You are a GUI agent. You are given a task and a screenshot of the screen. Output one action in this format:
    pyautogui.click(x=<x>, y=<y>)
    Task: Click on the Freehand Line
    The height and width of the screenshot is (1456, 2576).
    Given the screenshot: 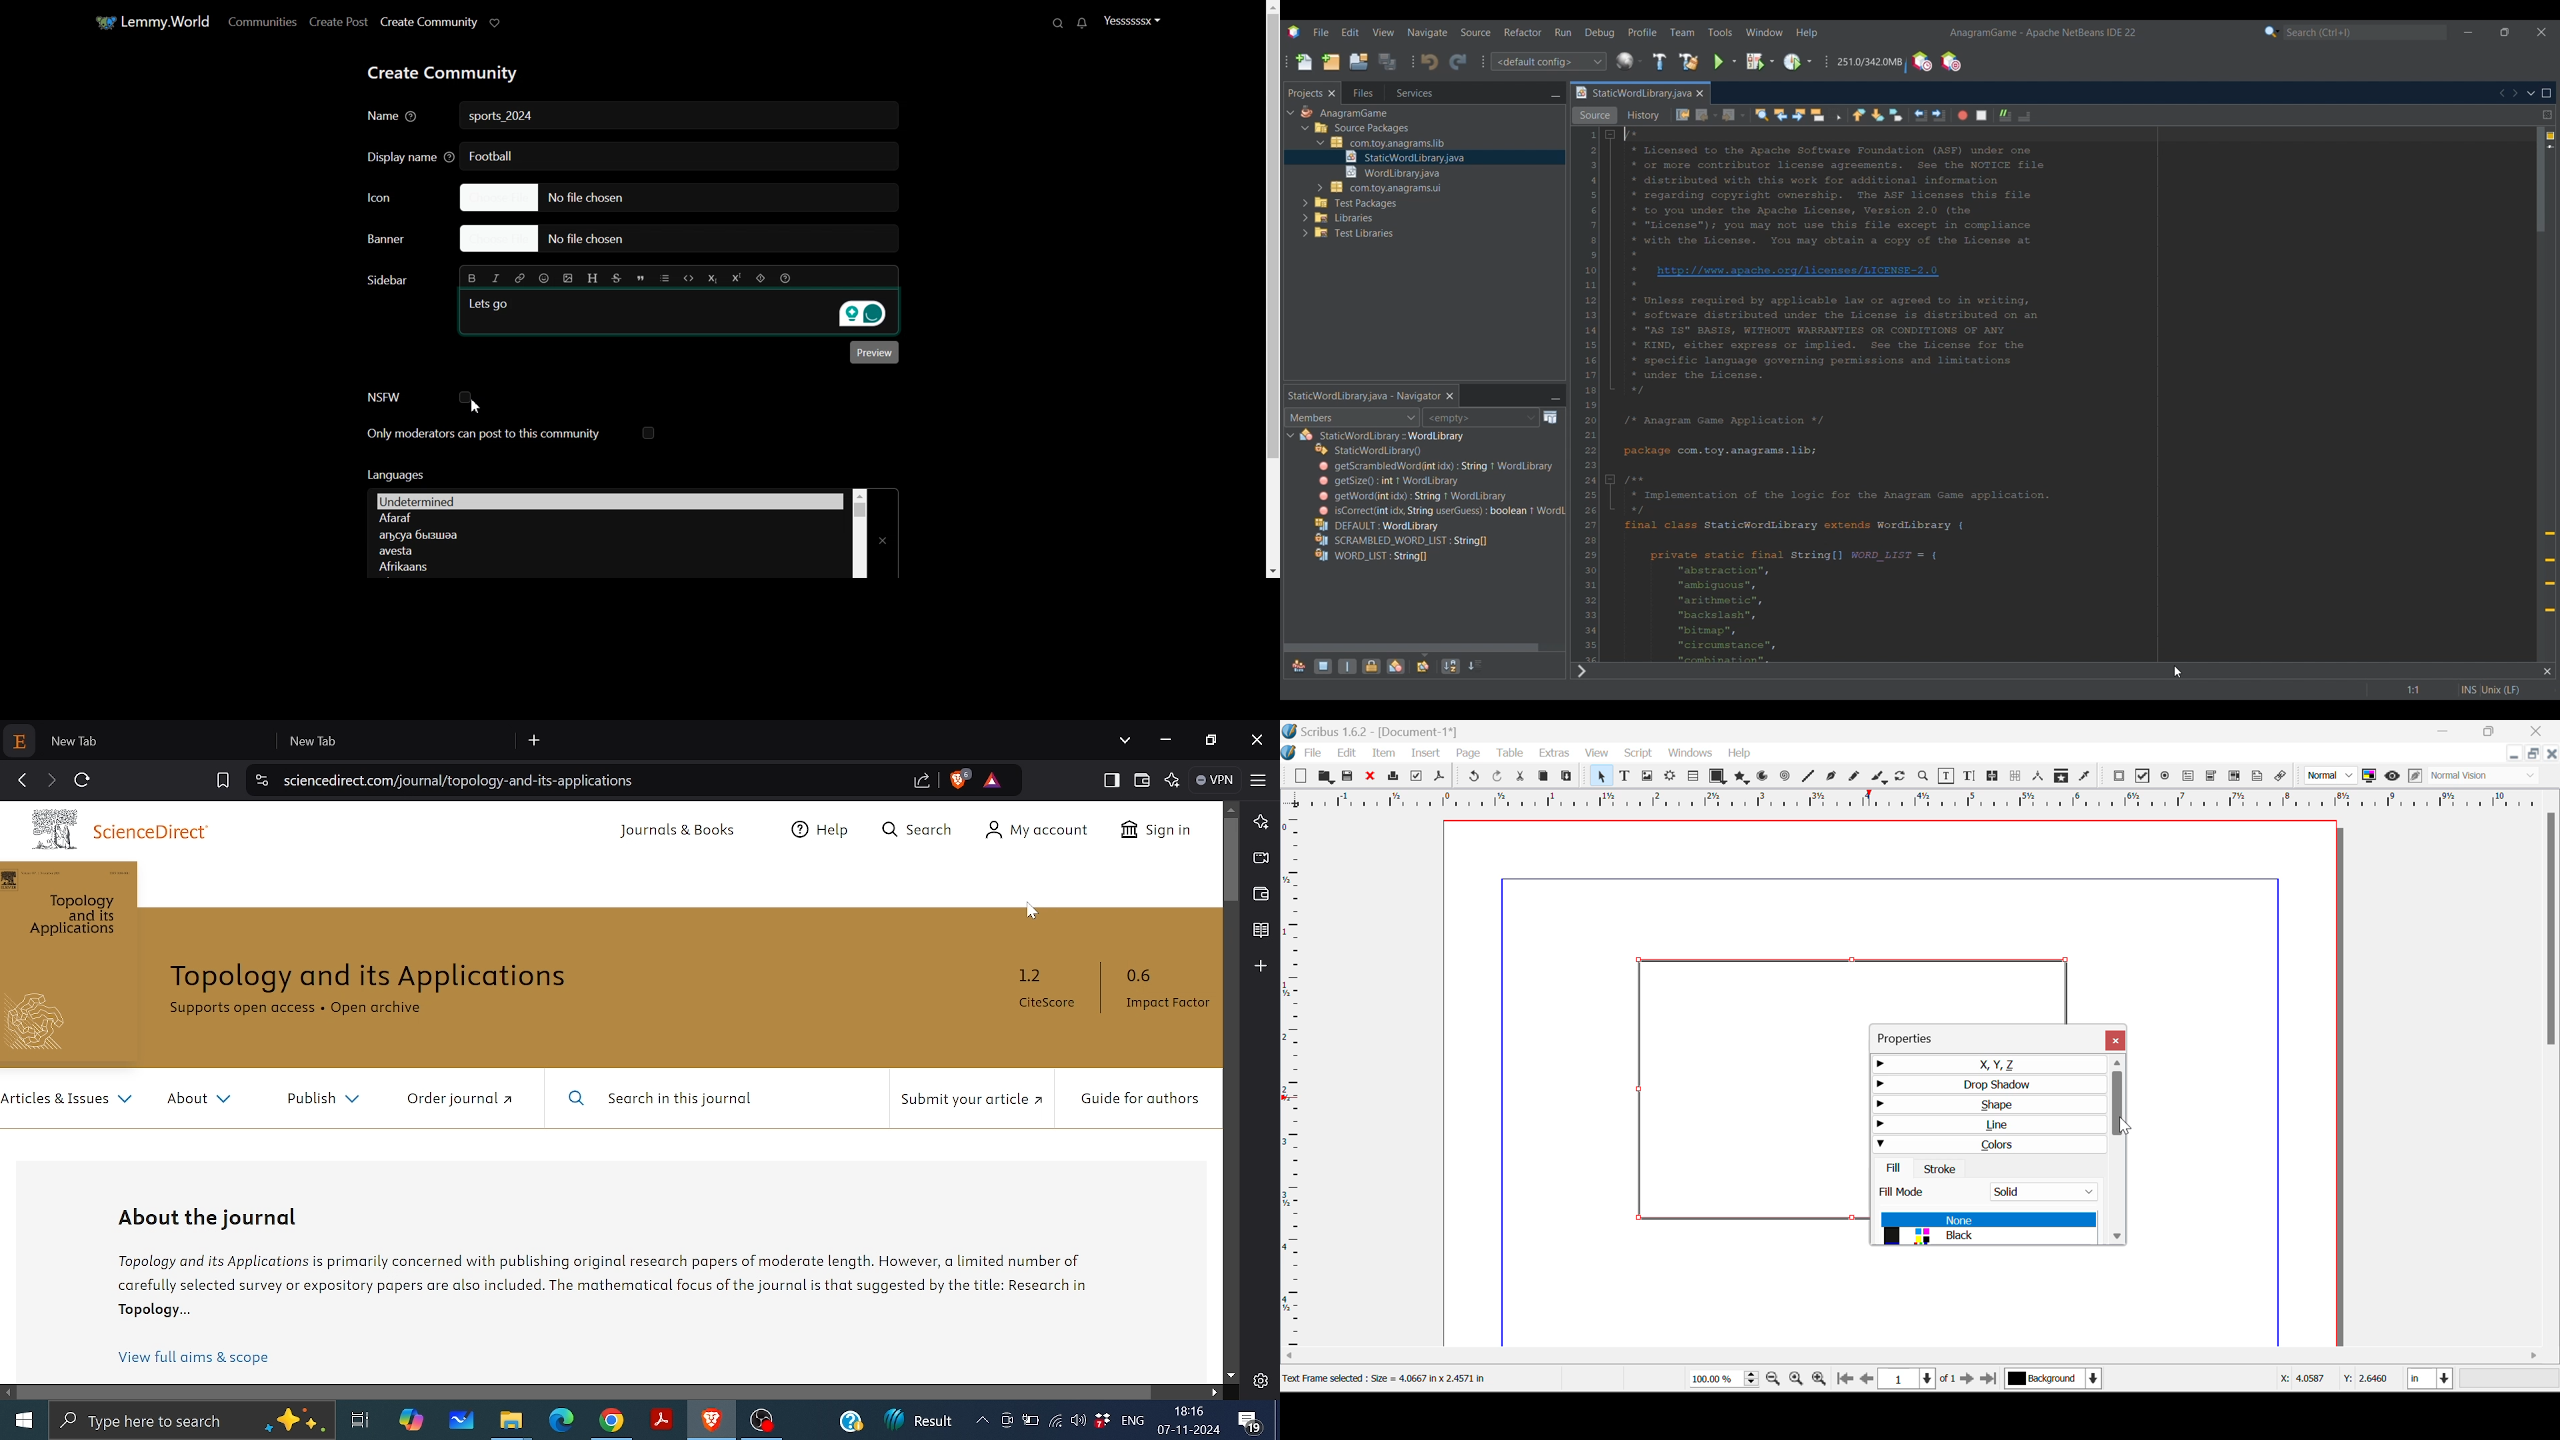 What is the action you would take?
    pyautogui.click(x=1853, y=777)
    